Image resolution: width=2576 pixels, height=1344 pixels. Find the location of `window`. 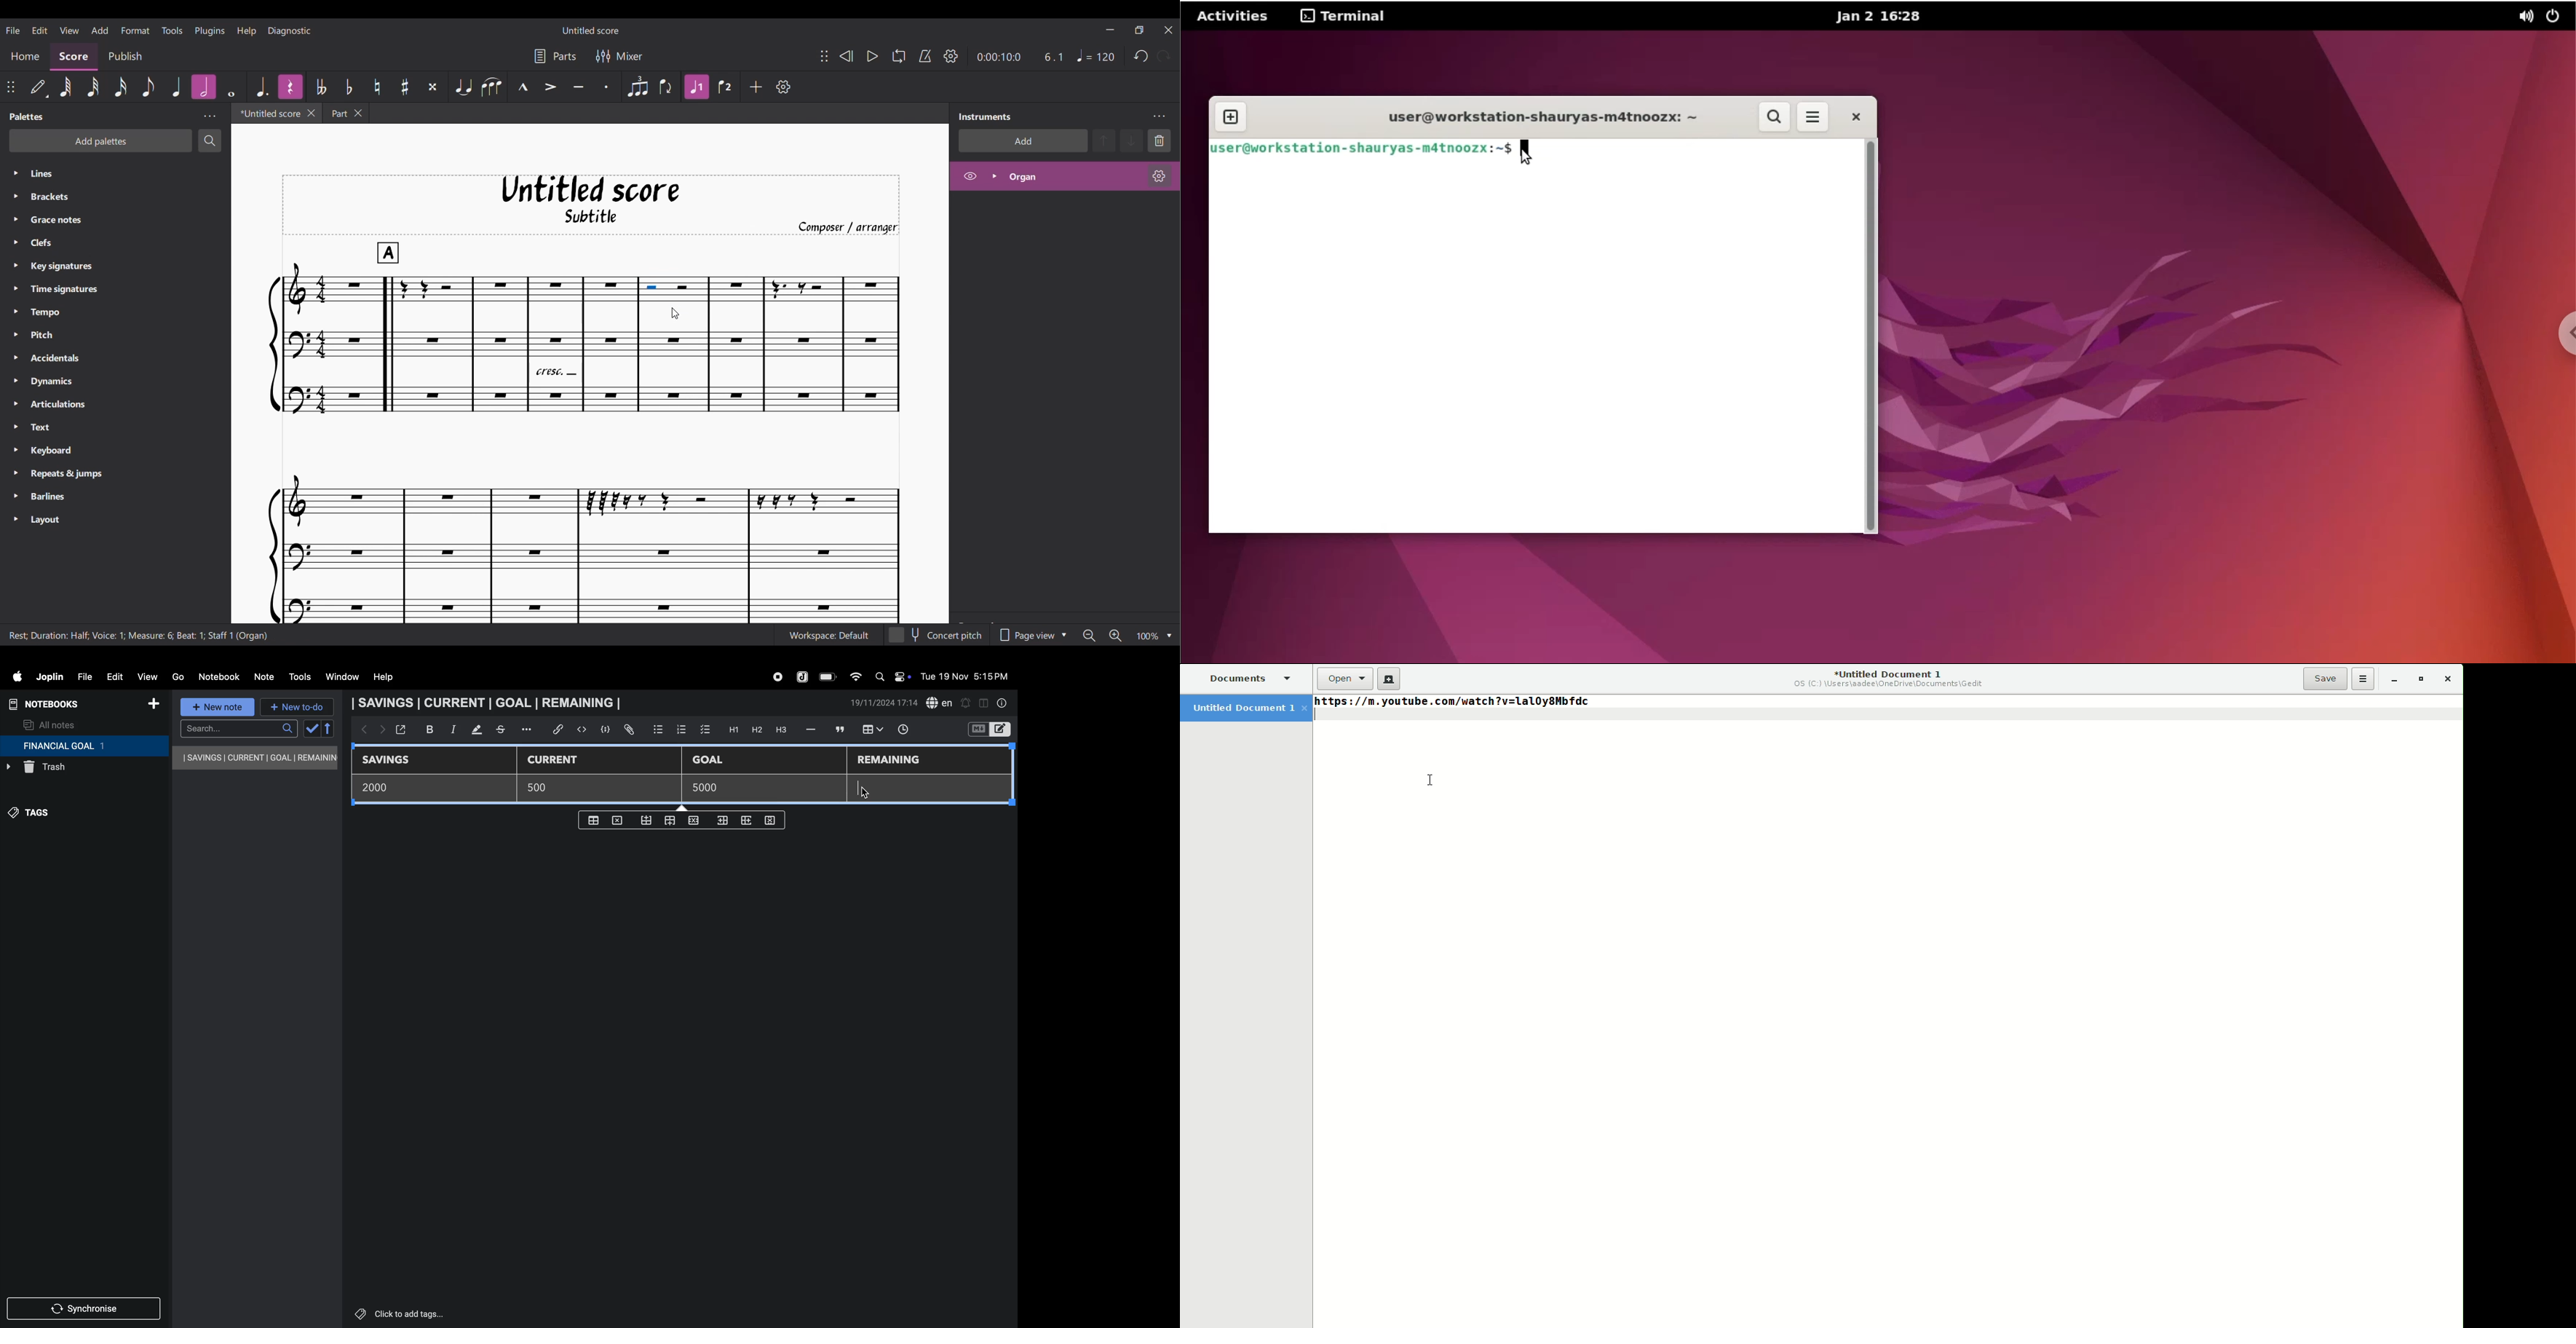

window is located at coordinates (341, 677).